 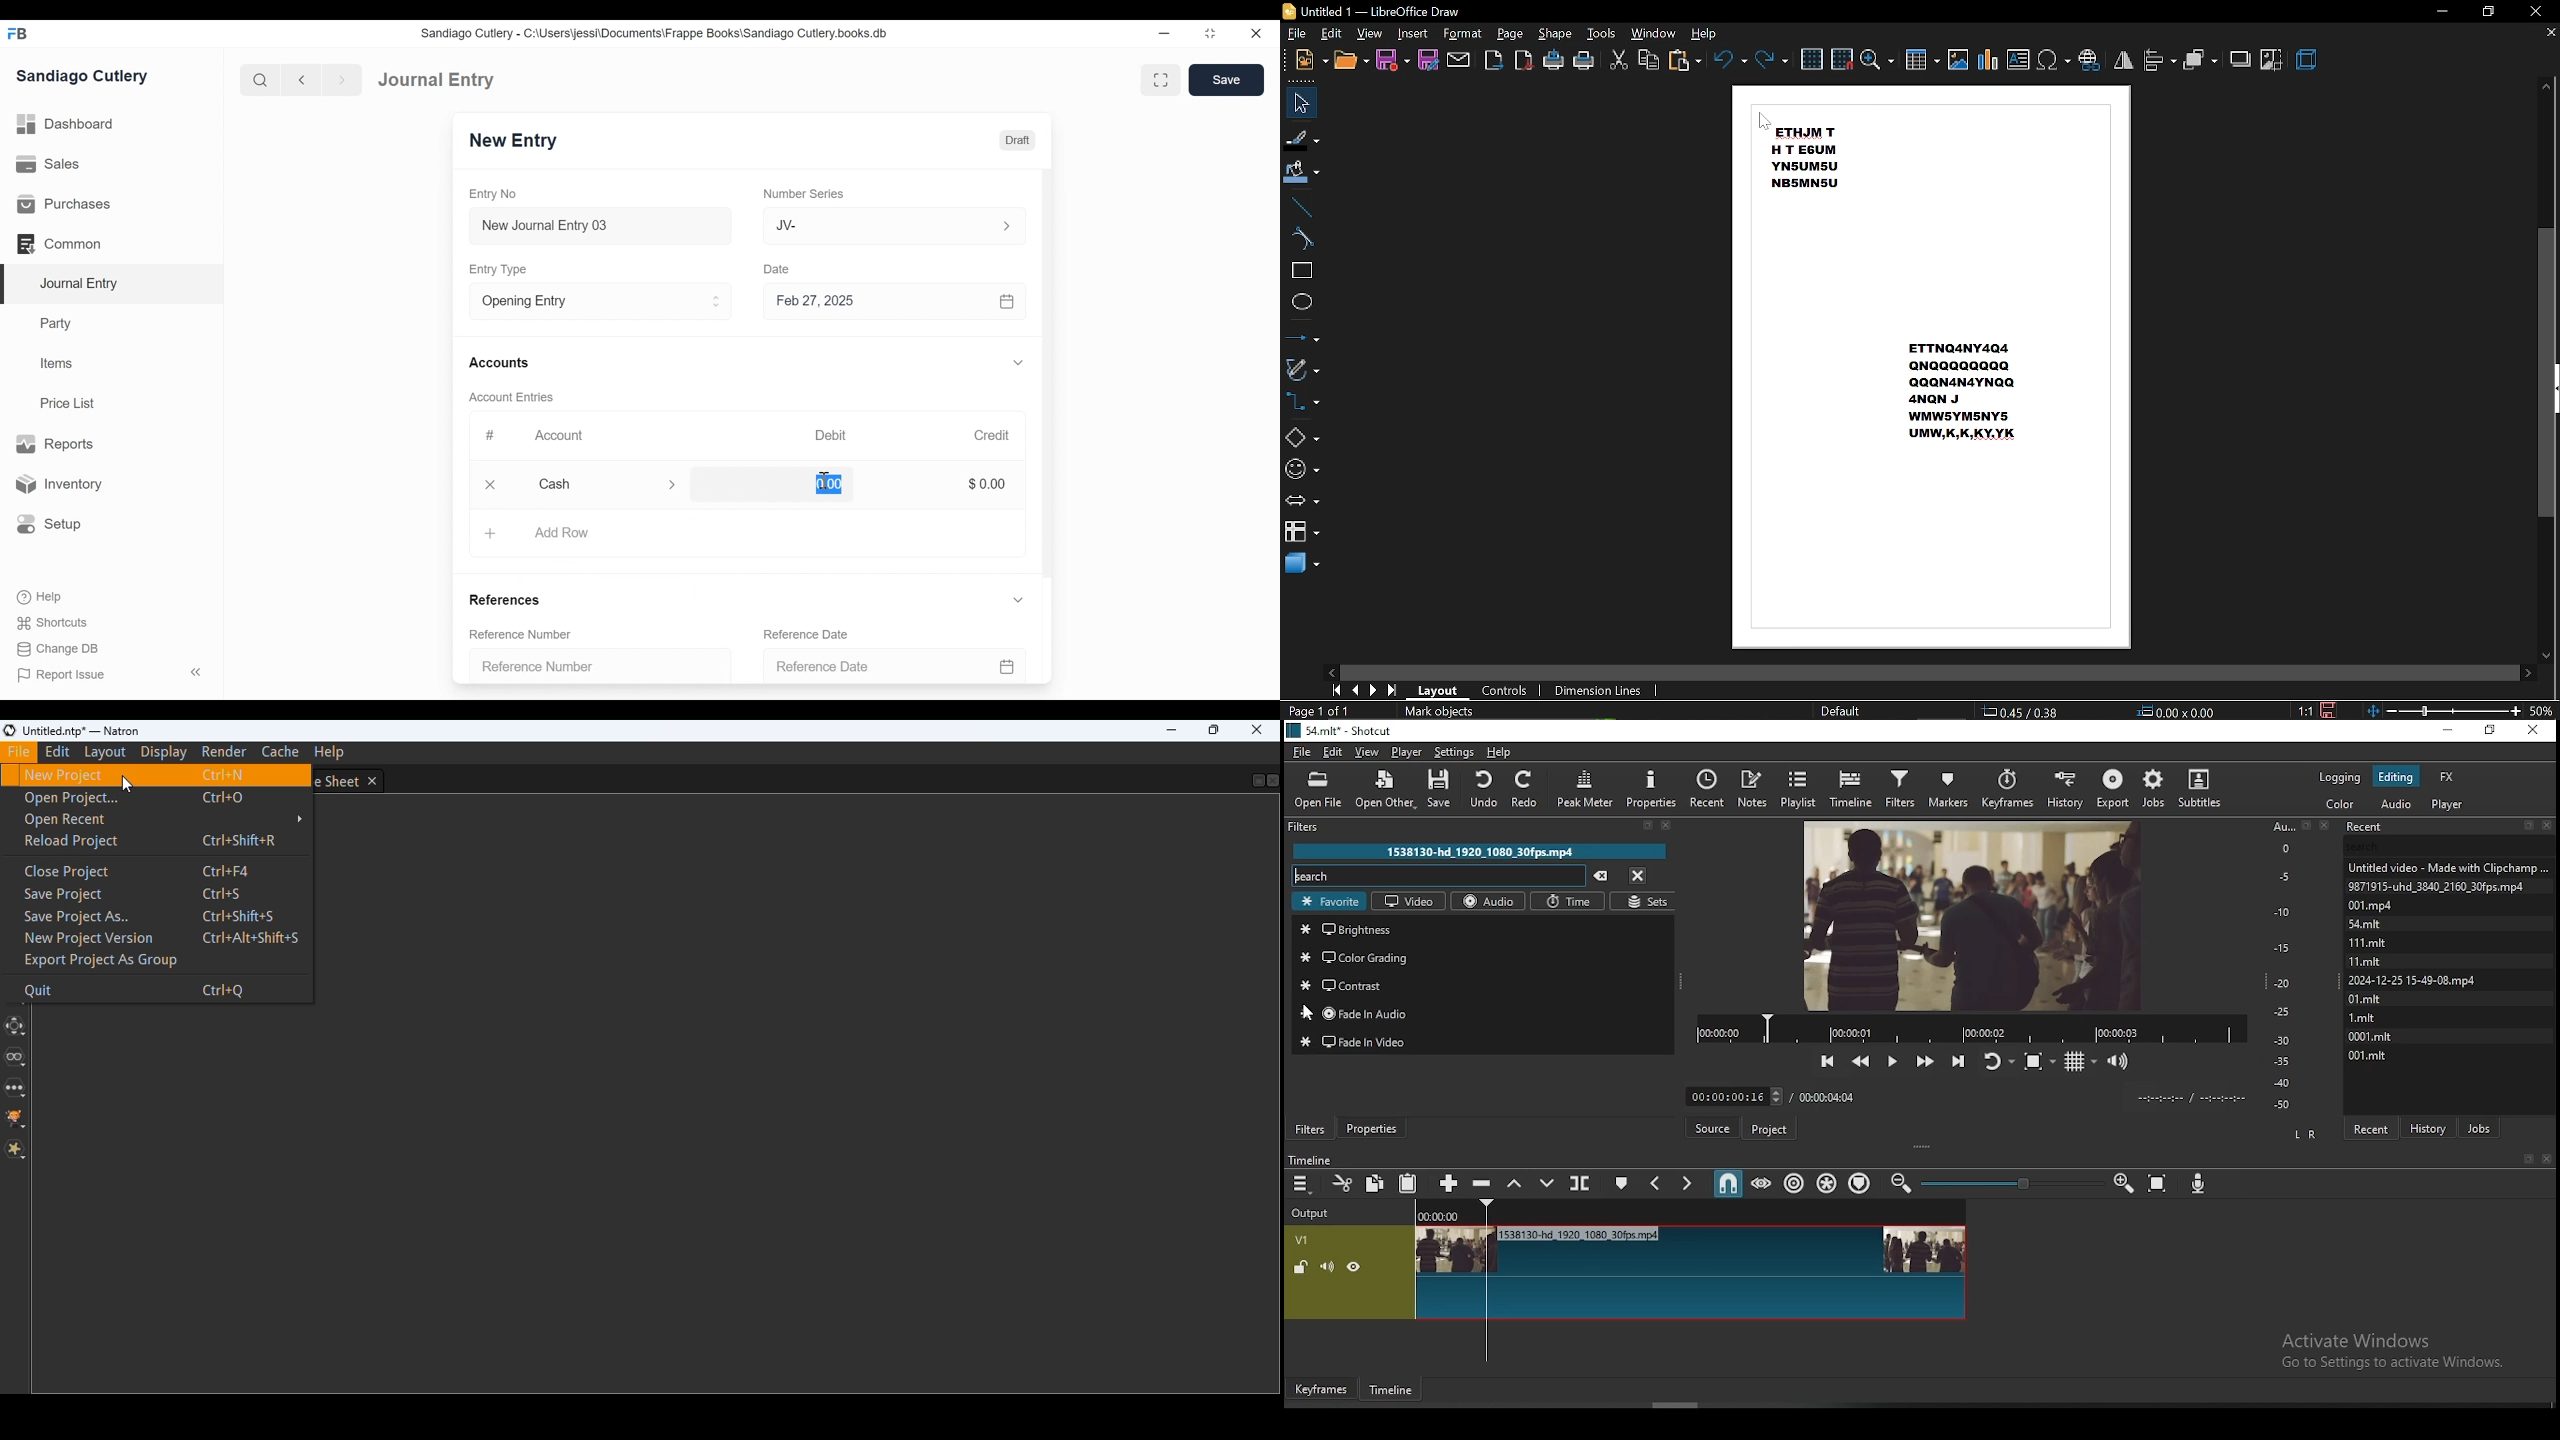 What do you see at coordinates (1656, 1183) in the screenshot?
I see `previous marker` at bounding box center [1656, 1183].